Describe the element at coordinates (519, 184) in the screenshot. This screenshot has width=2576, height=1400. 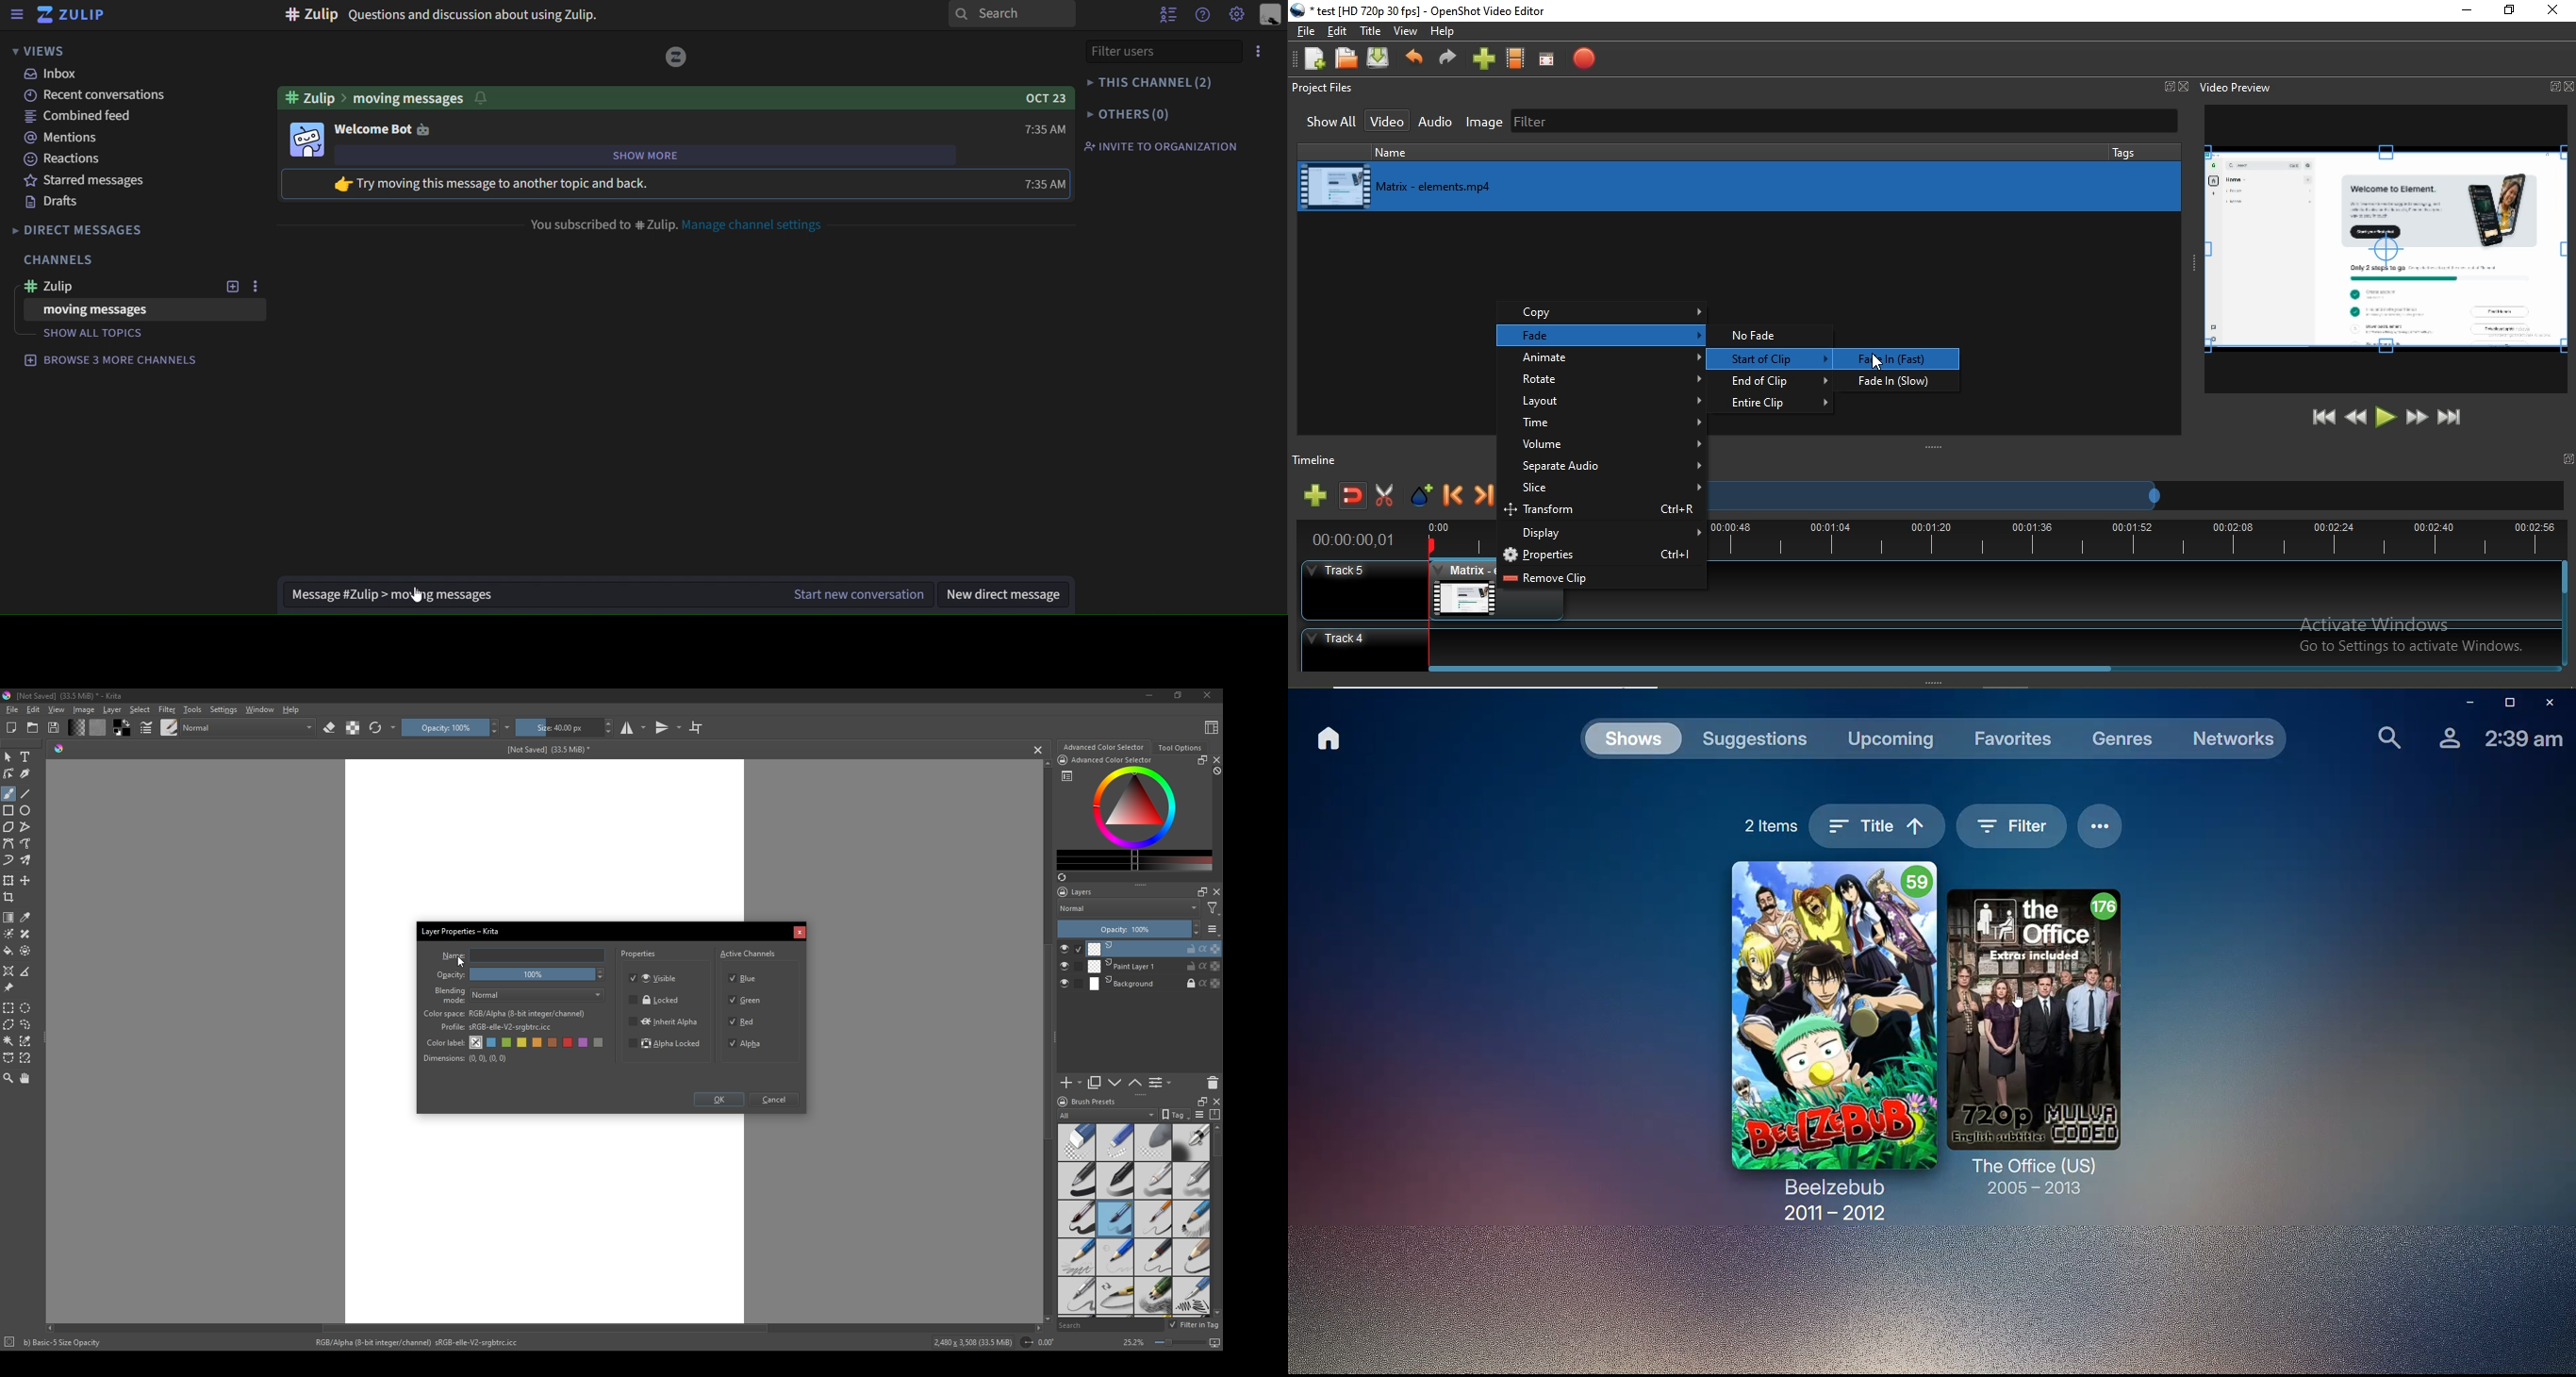
I see `try moving message to another topic and back` at that location.